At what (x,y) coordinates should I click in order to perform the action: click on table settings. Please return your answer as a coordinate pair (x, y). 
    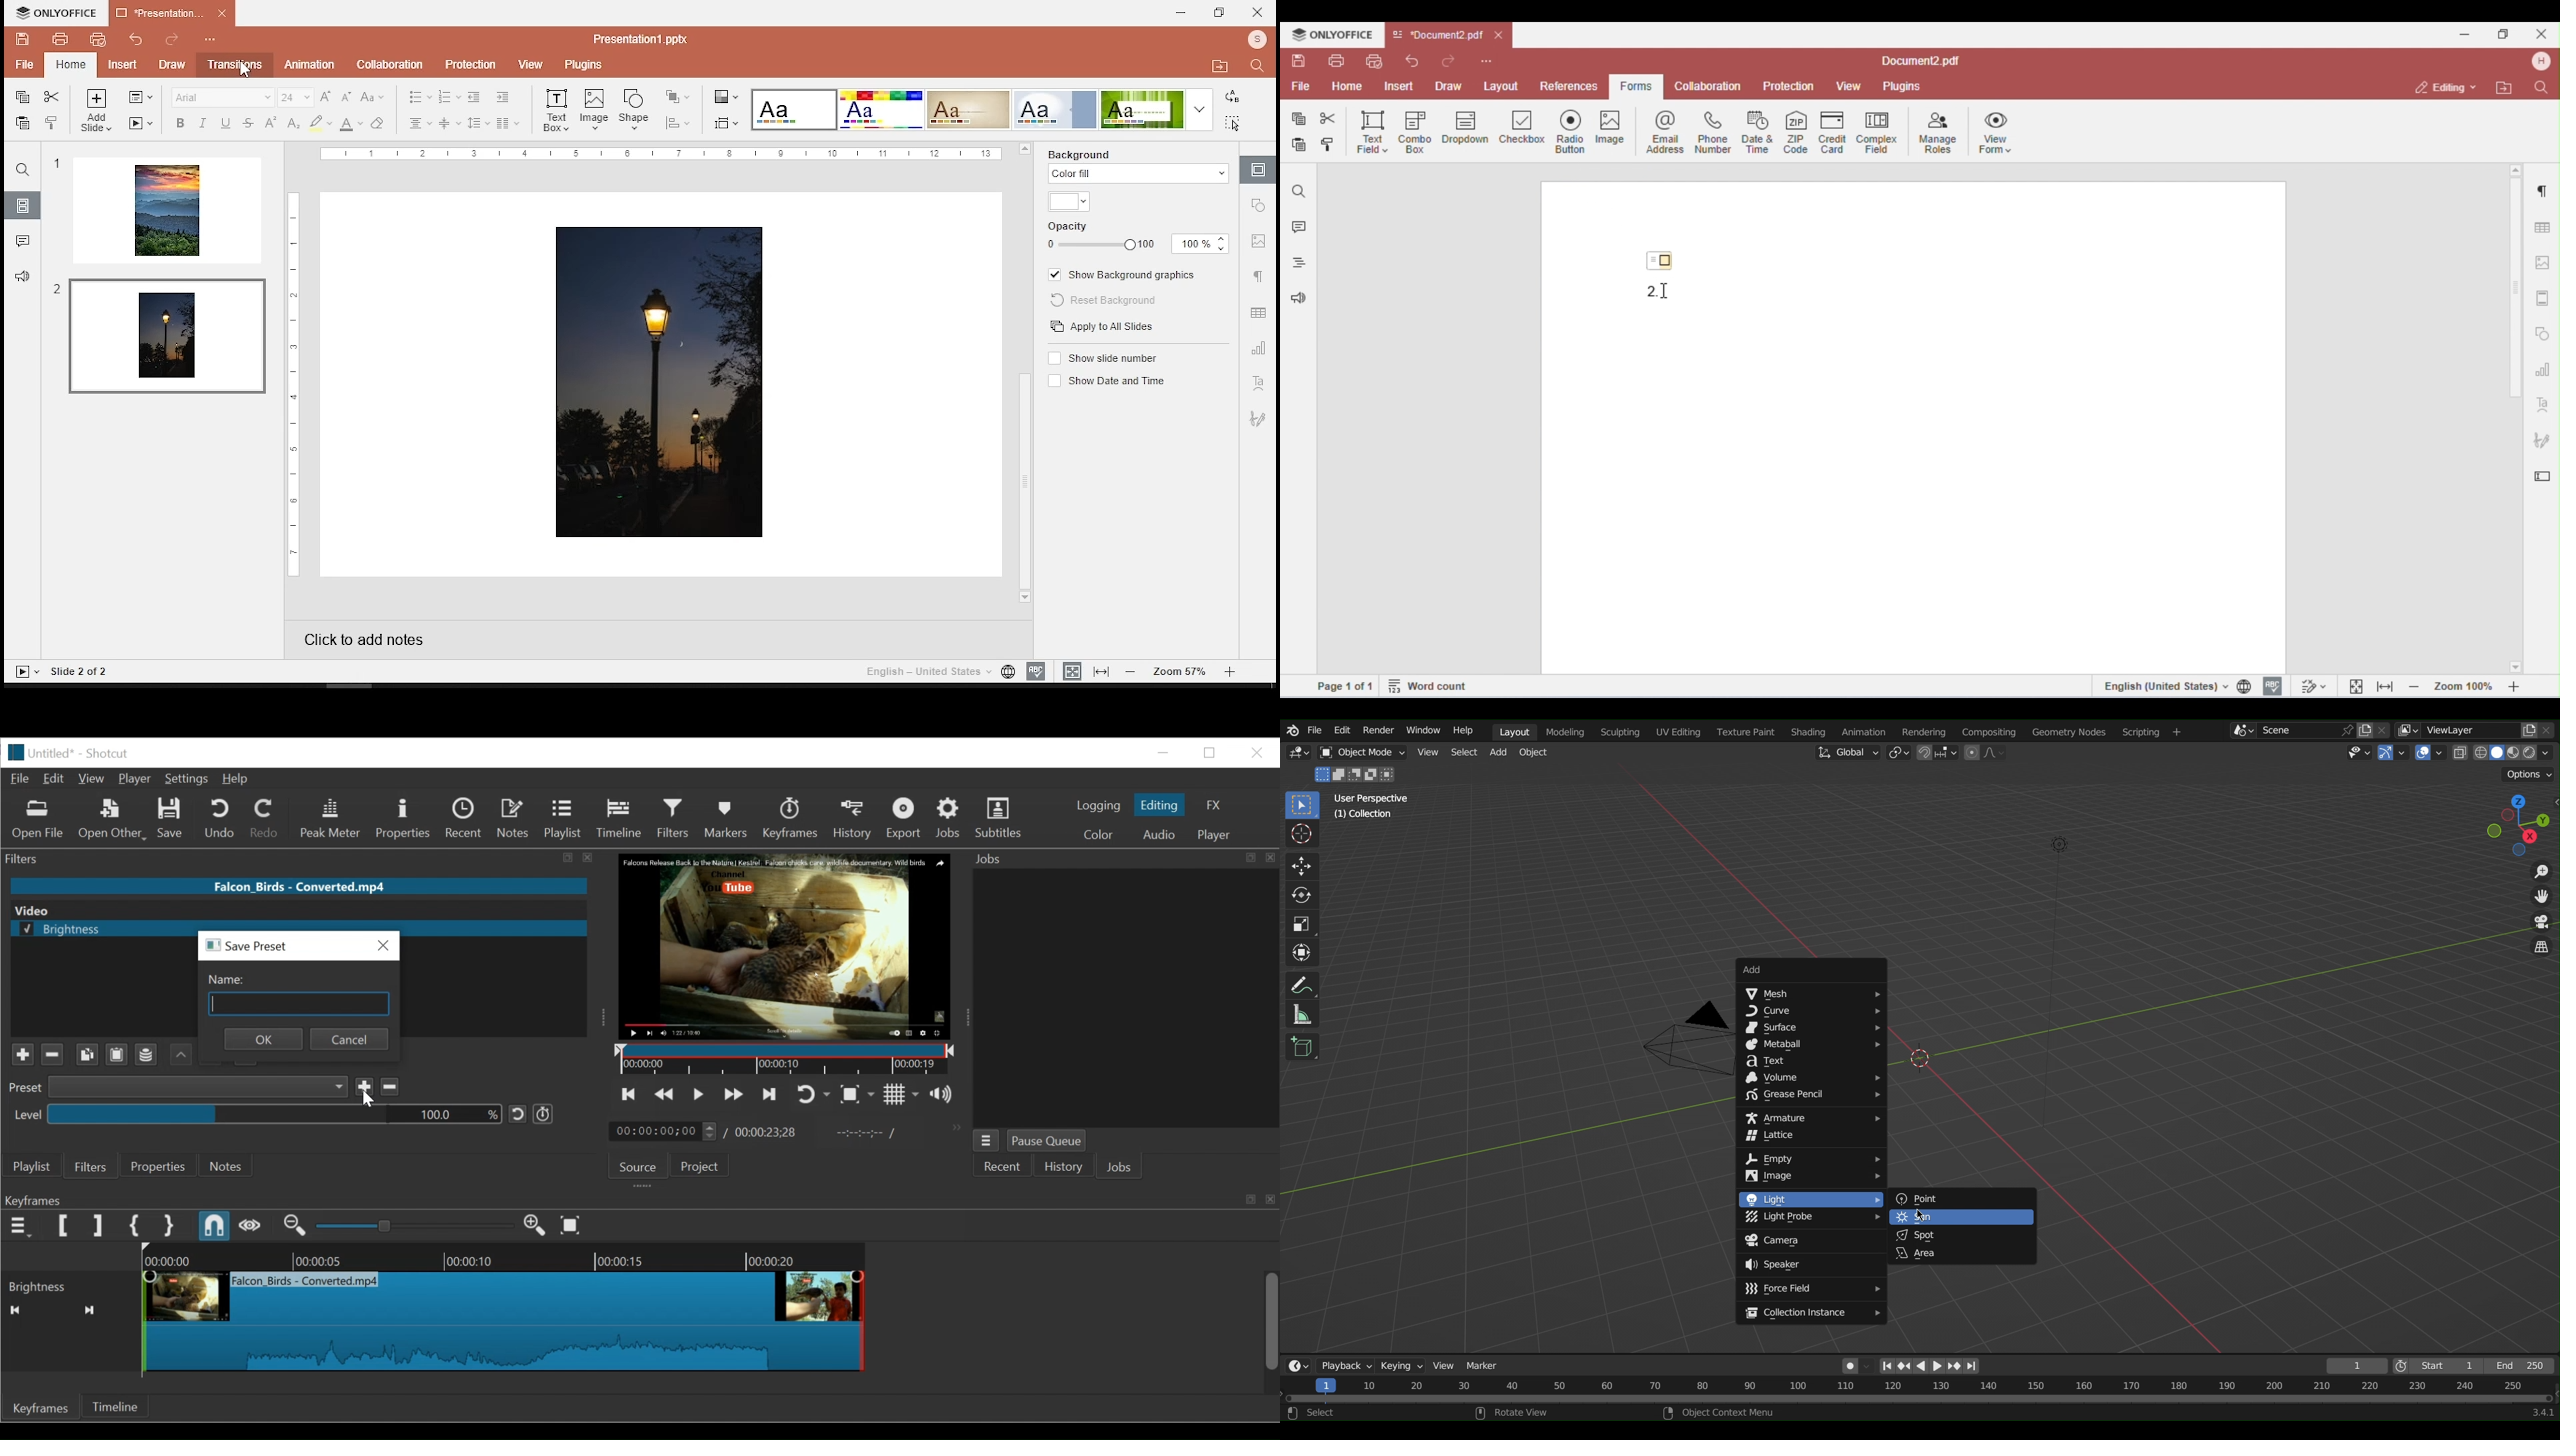
    Looking at the image, I should click on (1259, 314).